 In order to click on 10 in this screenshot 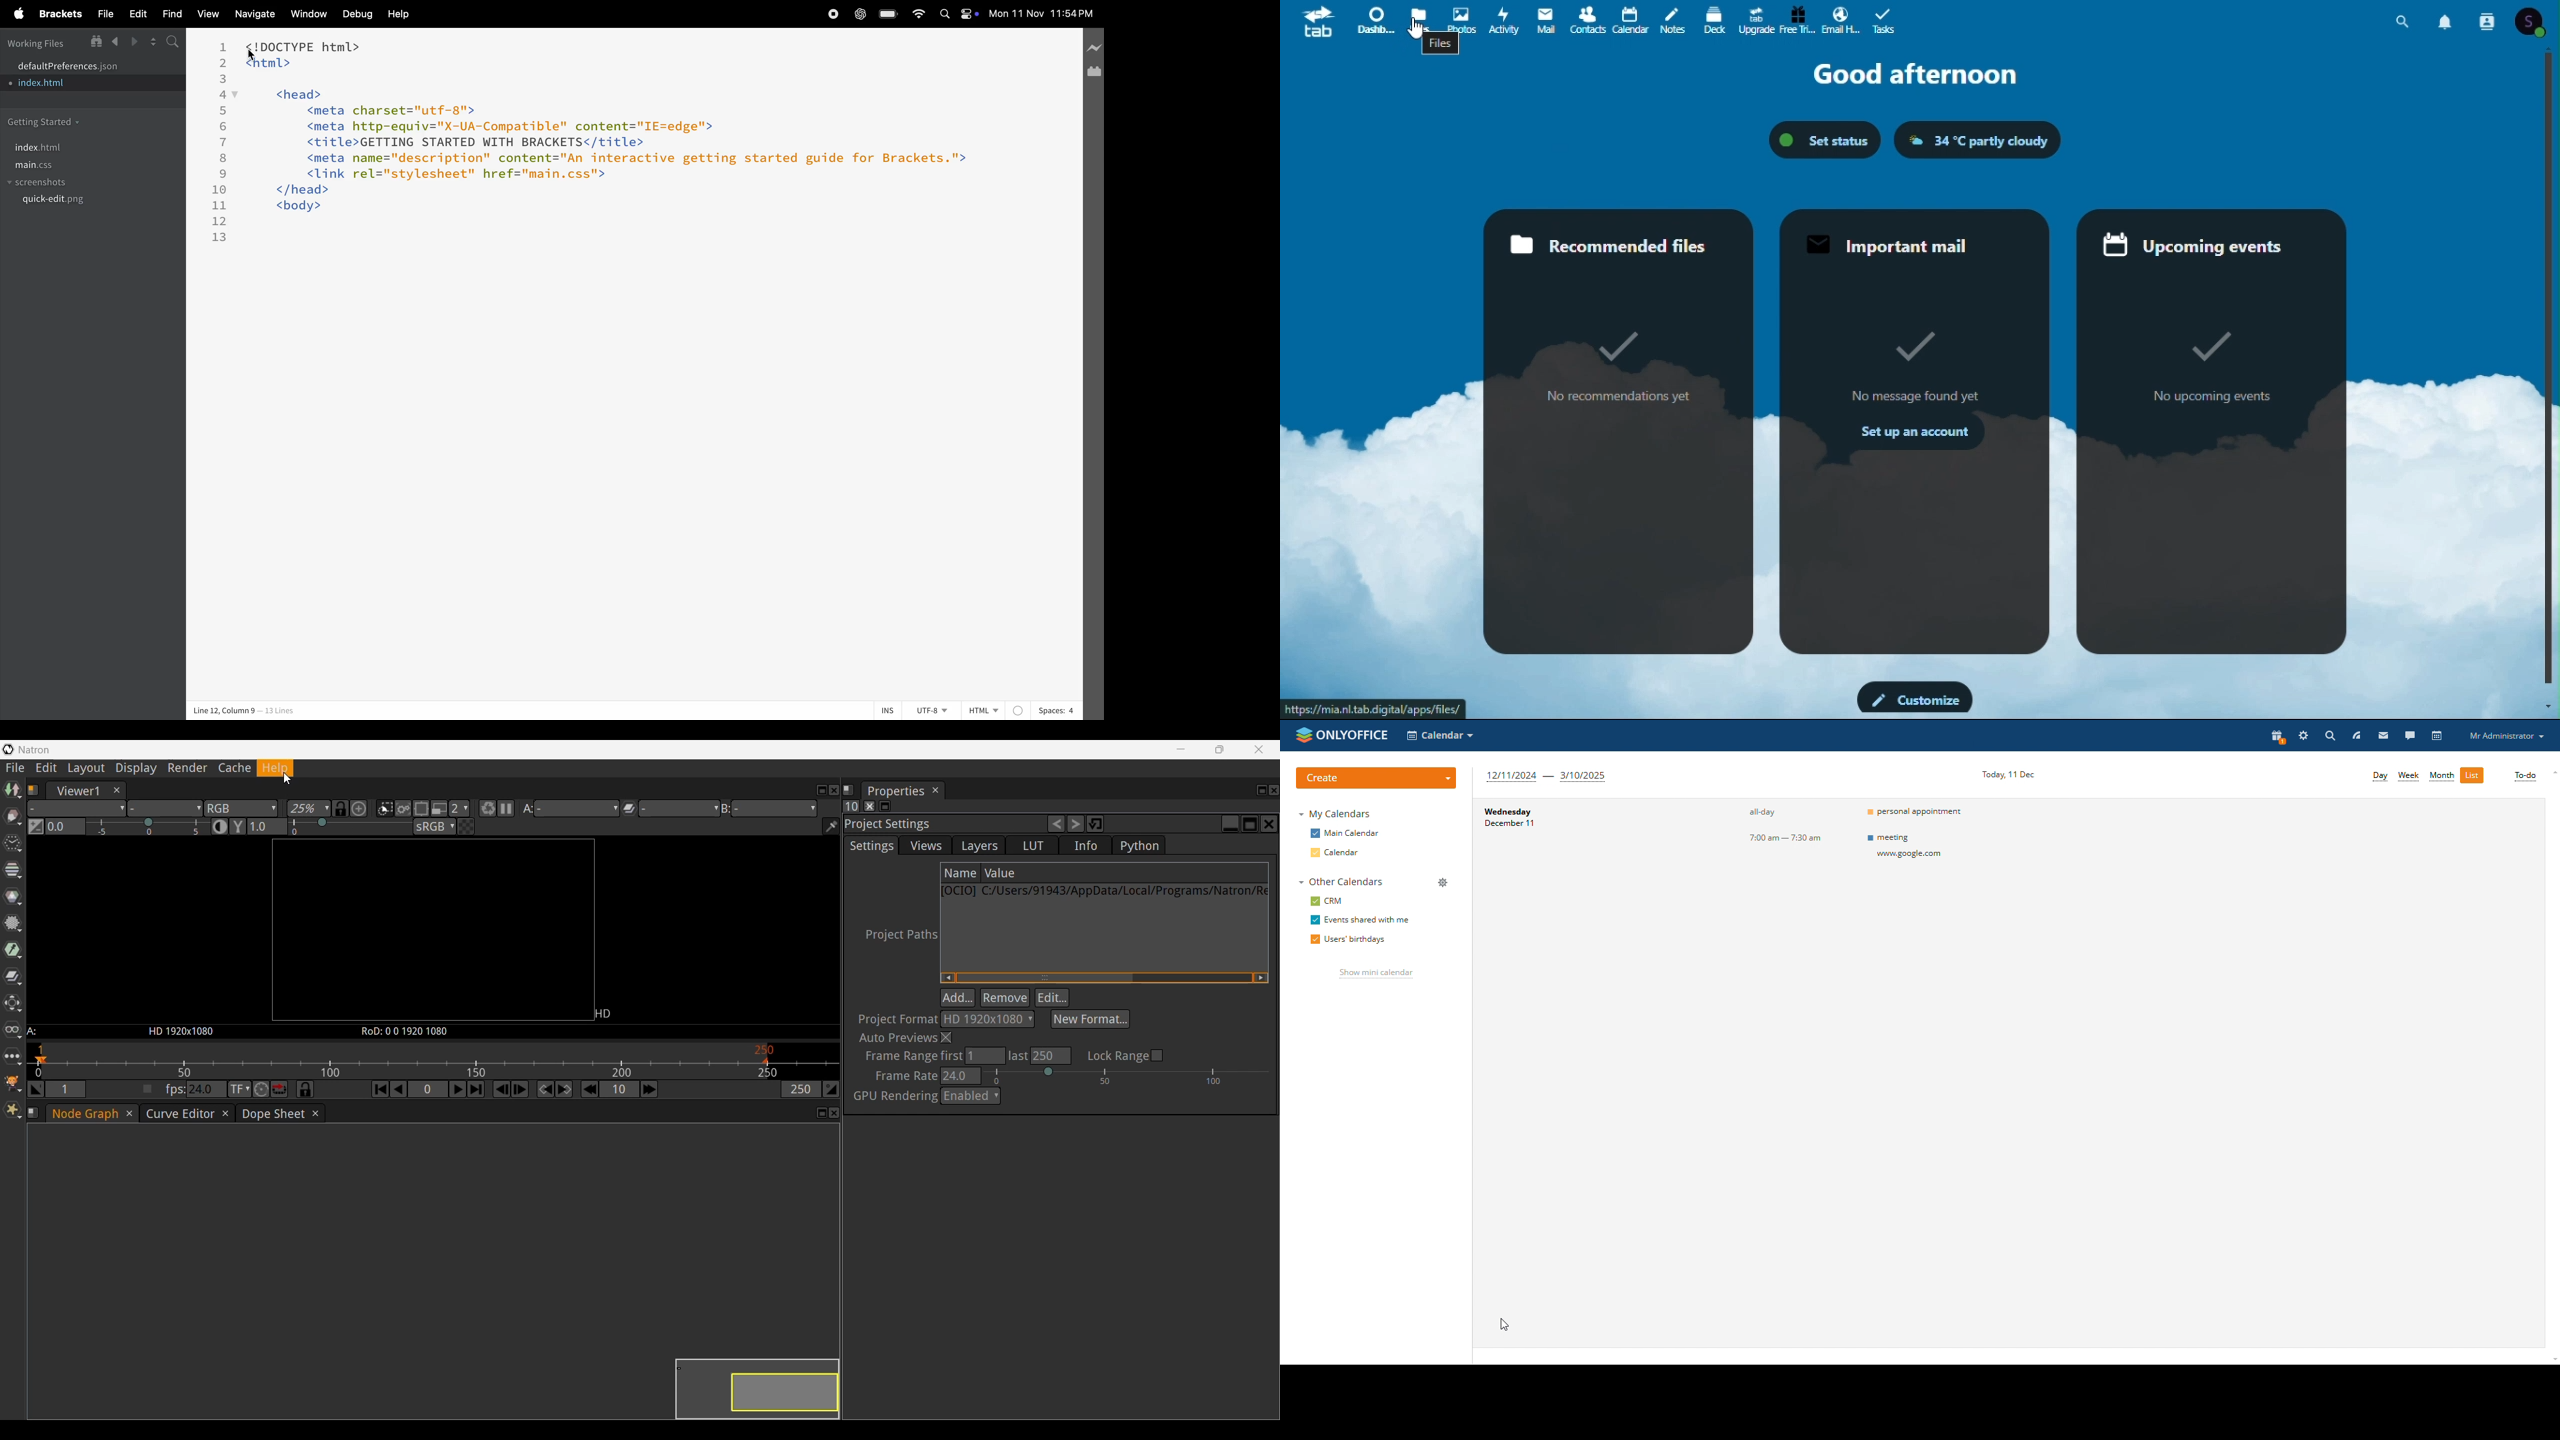, I will do `click(220, 190)`.